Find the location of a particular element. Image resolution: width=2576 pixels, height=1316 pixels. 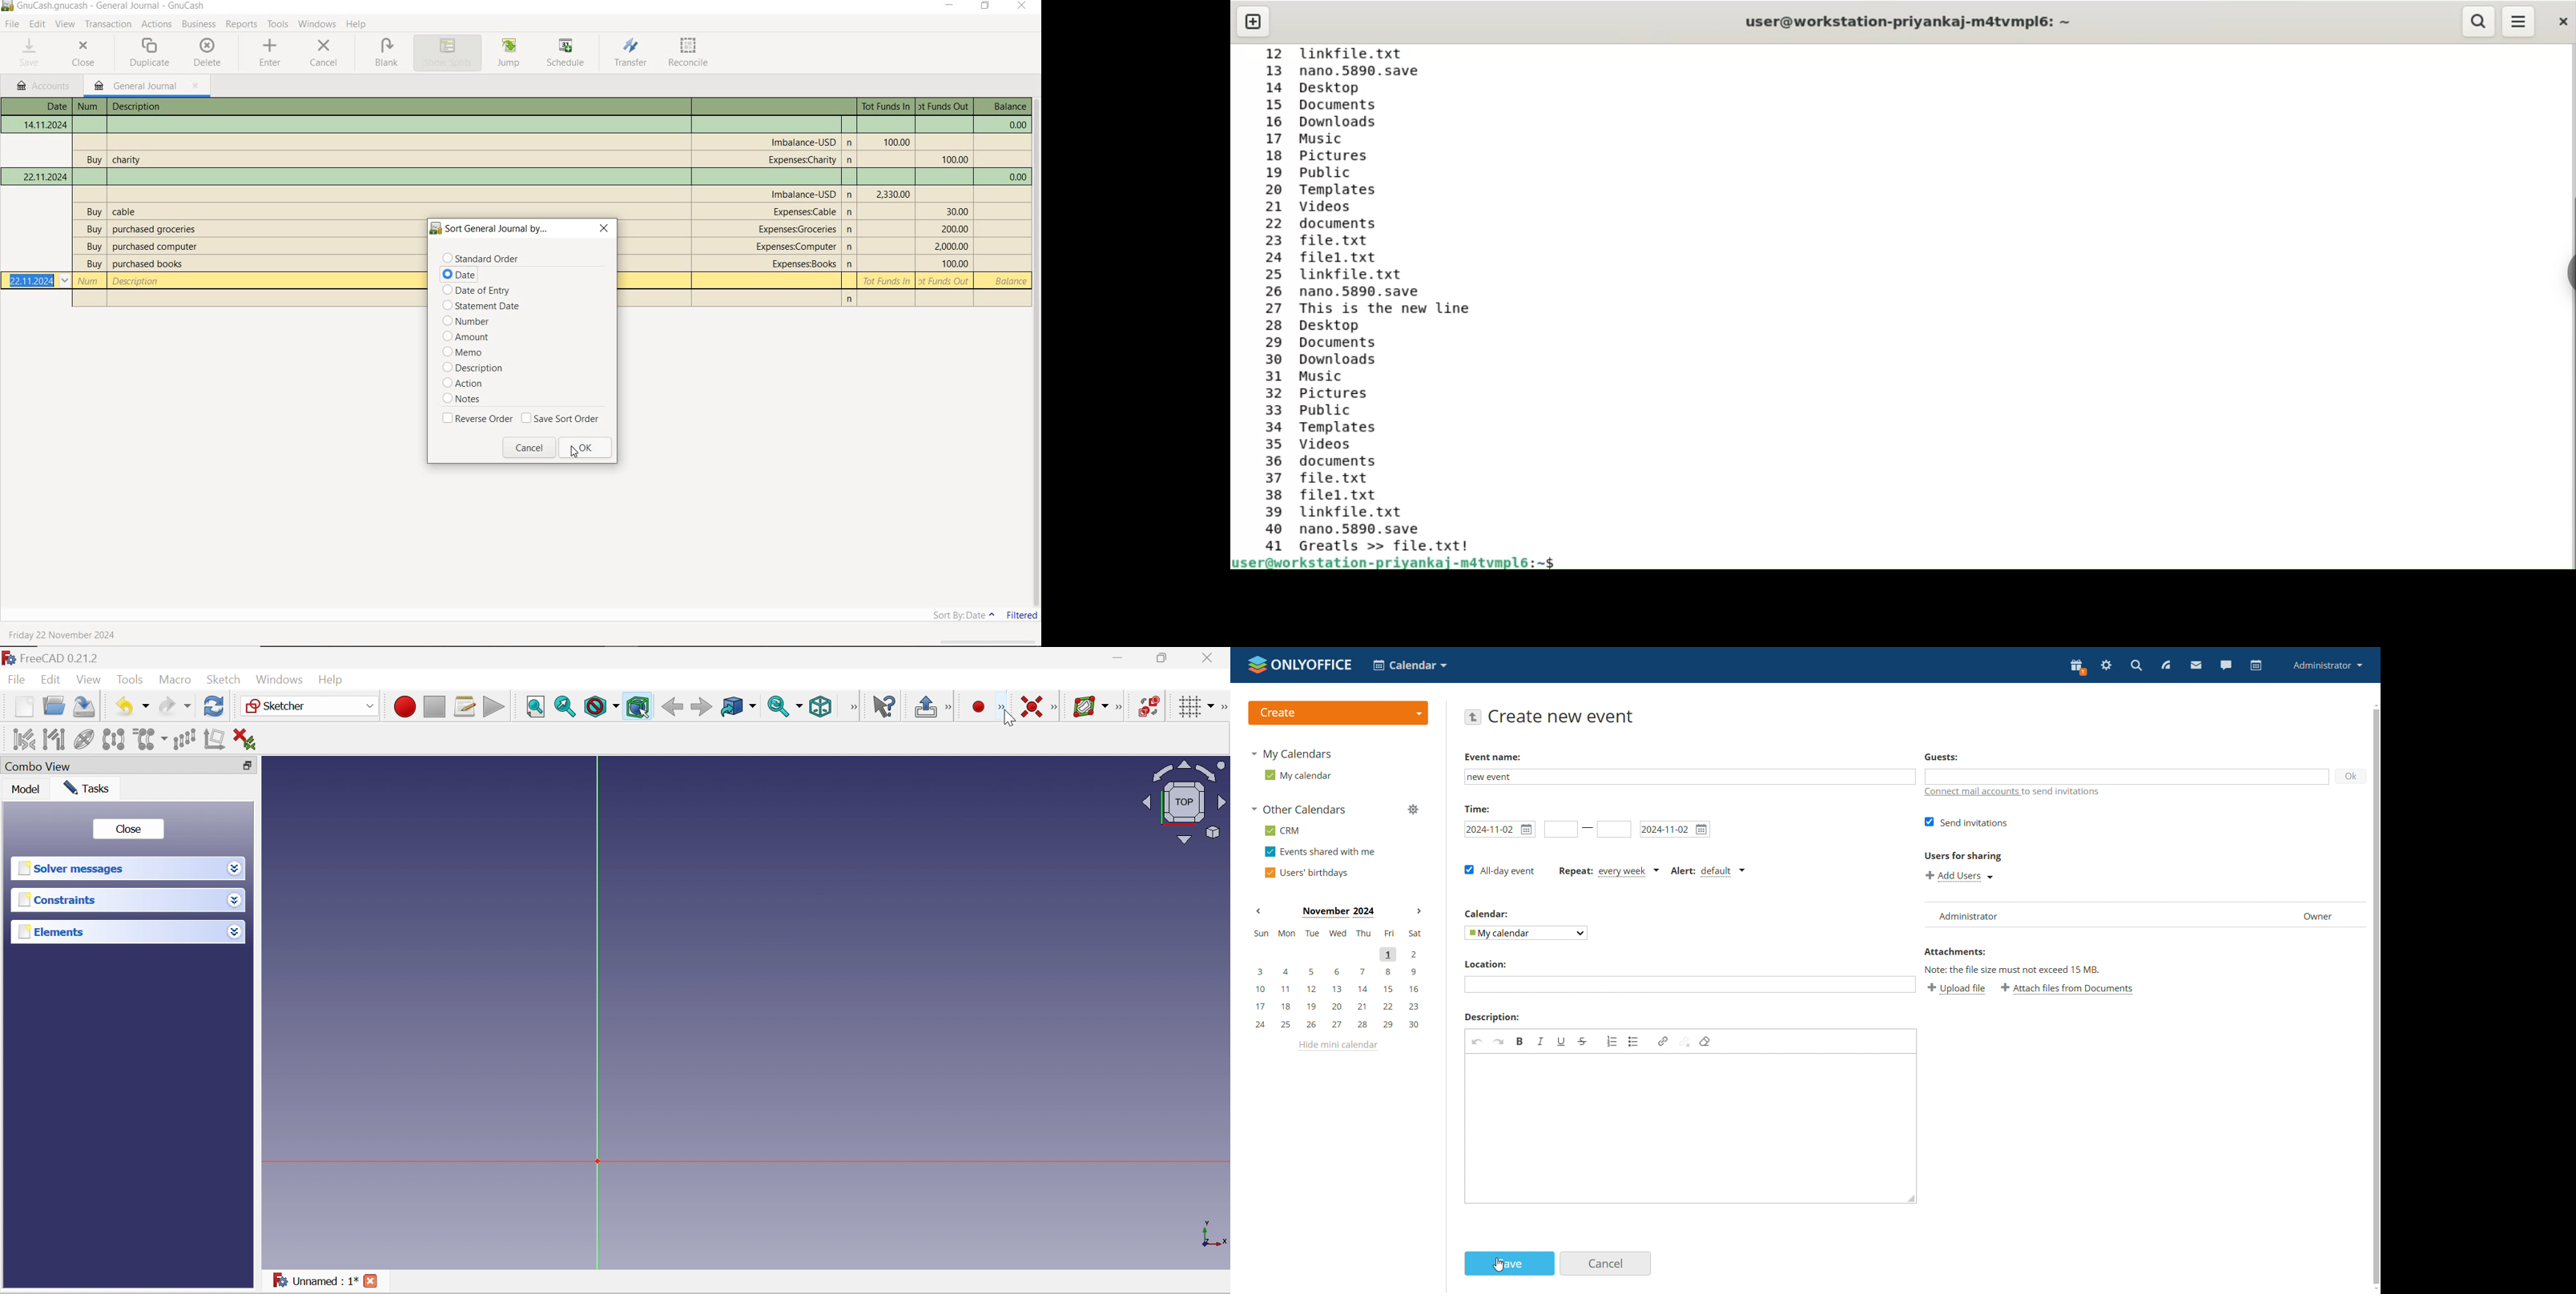

TRANSFER is located at coordinates (630, 53).